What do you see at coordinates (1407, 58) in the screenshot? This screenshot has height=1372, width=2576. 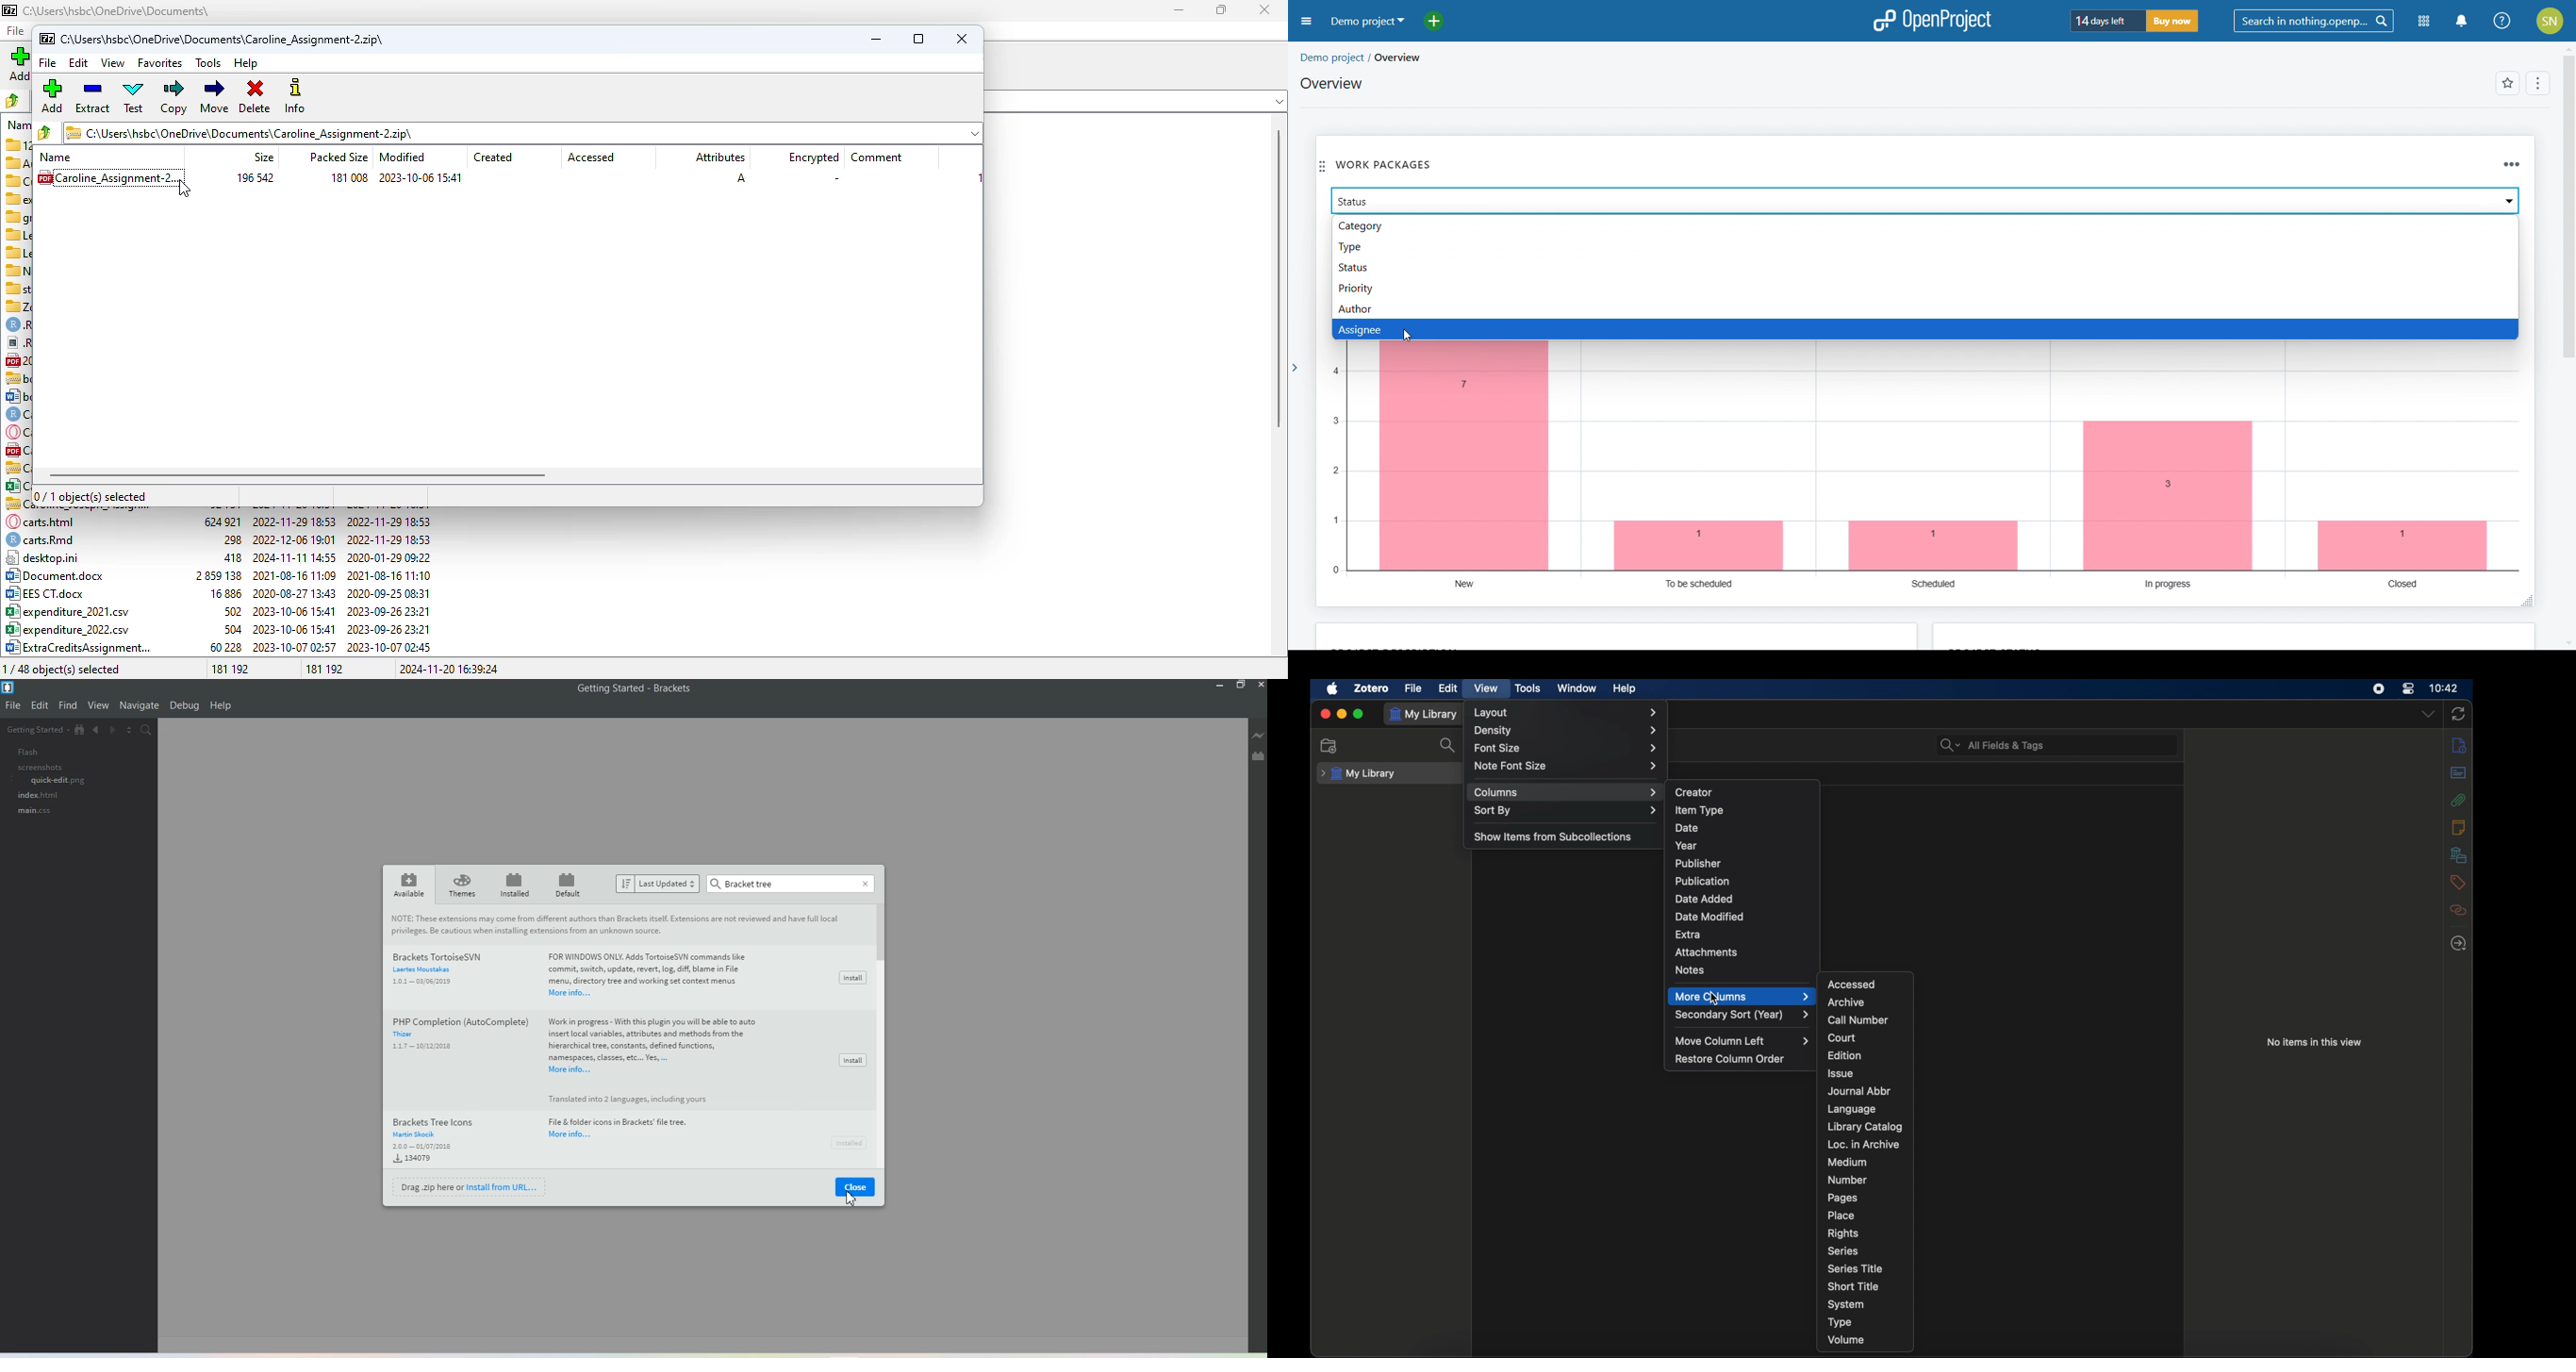 I see `overview` at bounding box center [1407, 58].